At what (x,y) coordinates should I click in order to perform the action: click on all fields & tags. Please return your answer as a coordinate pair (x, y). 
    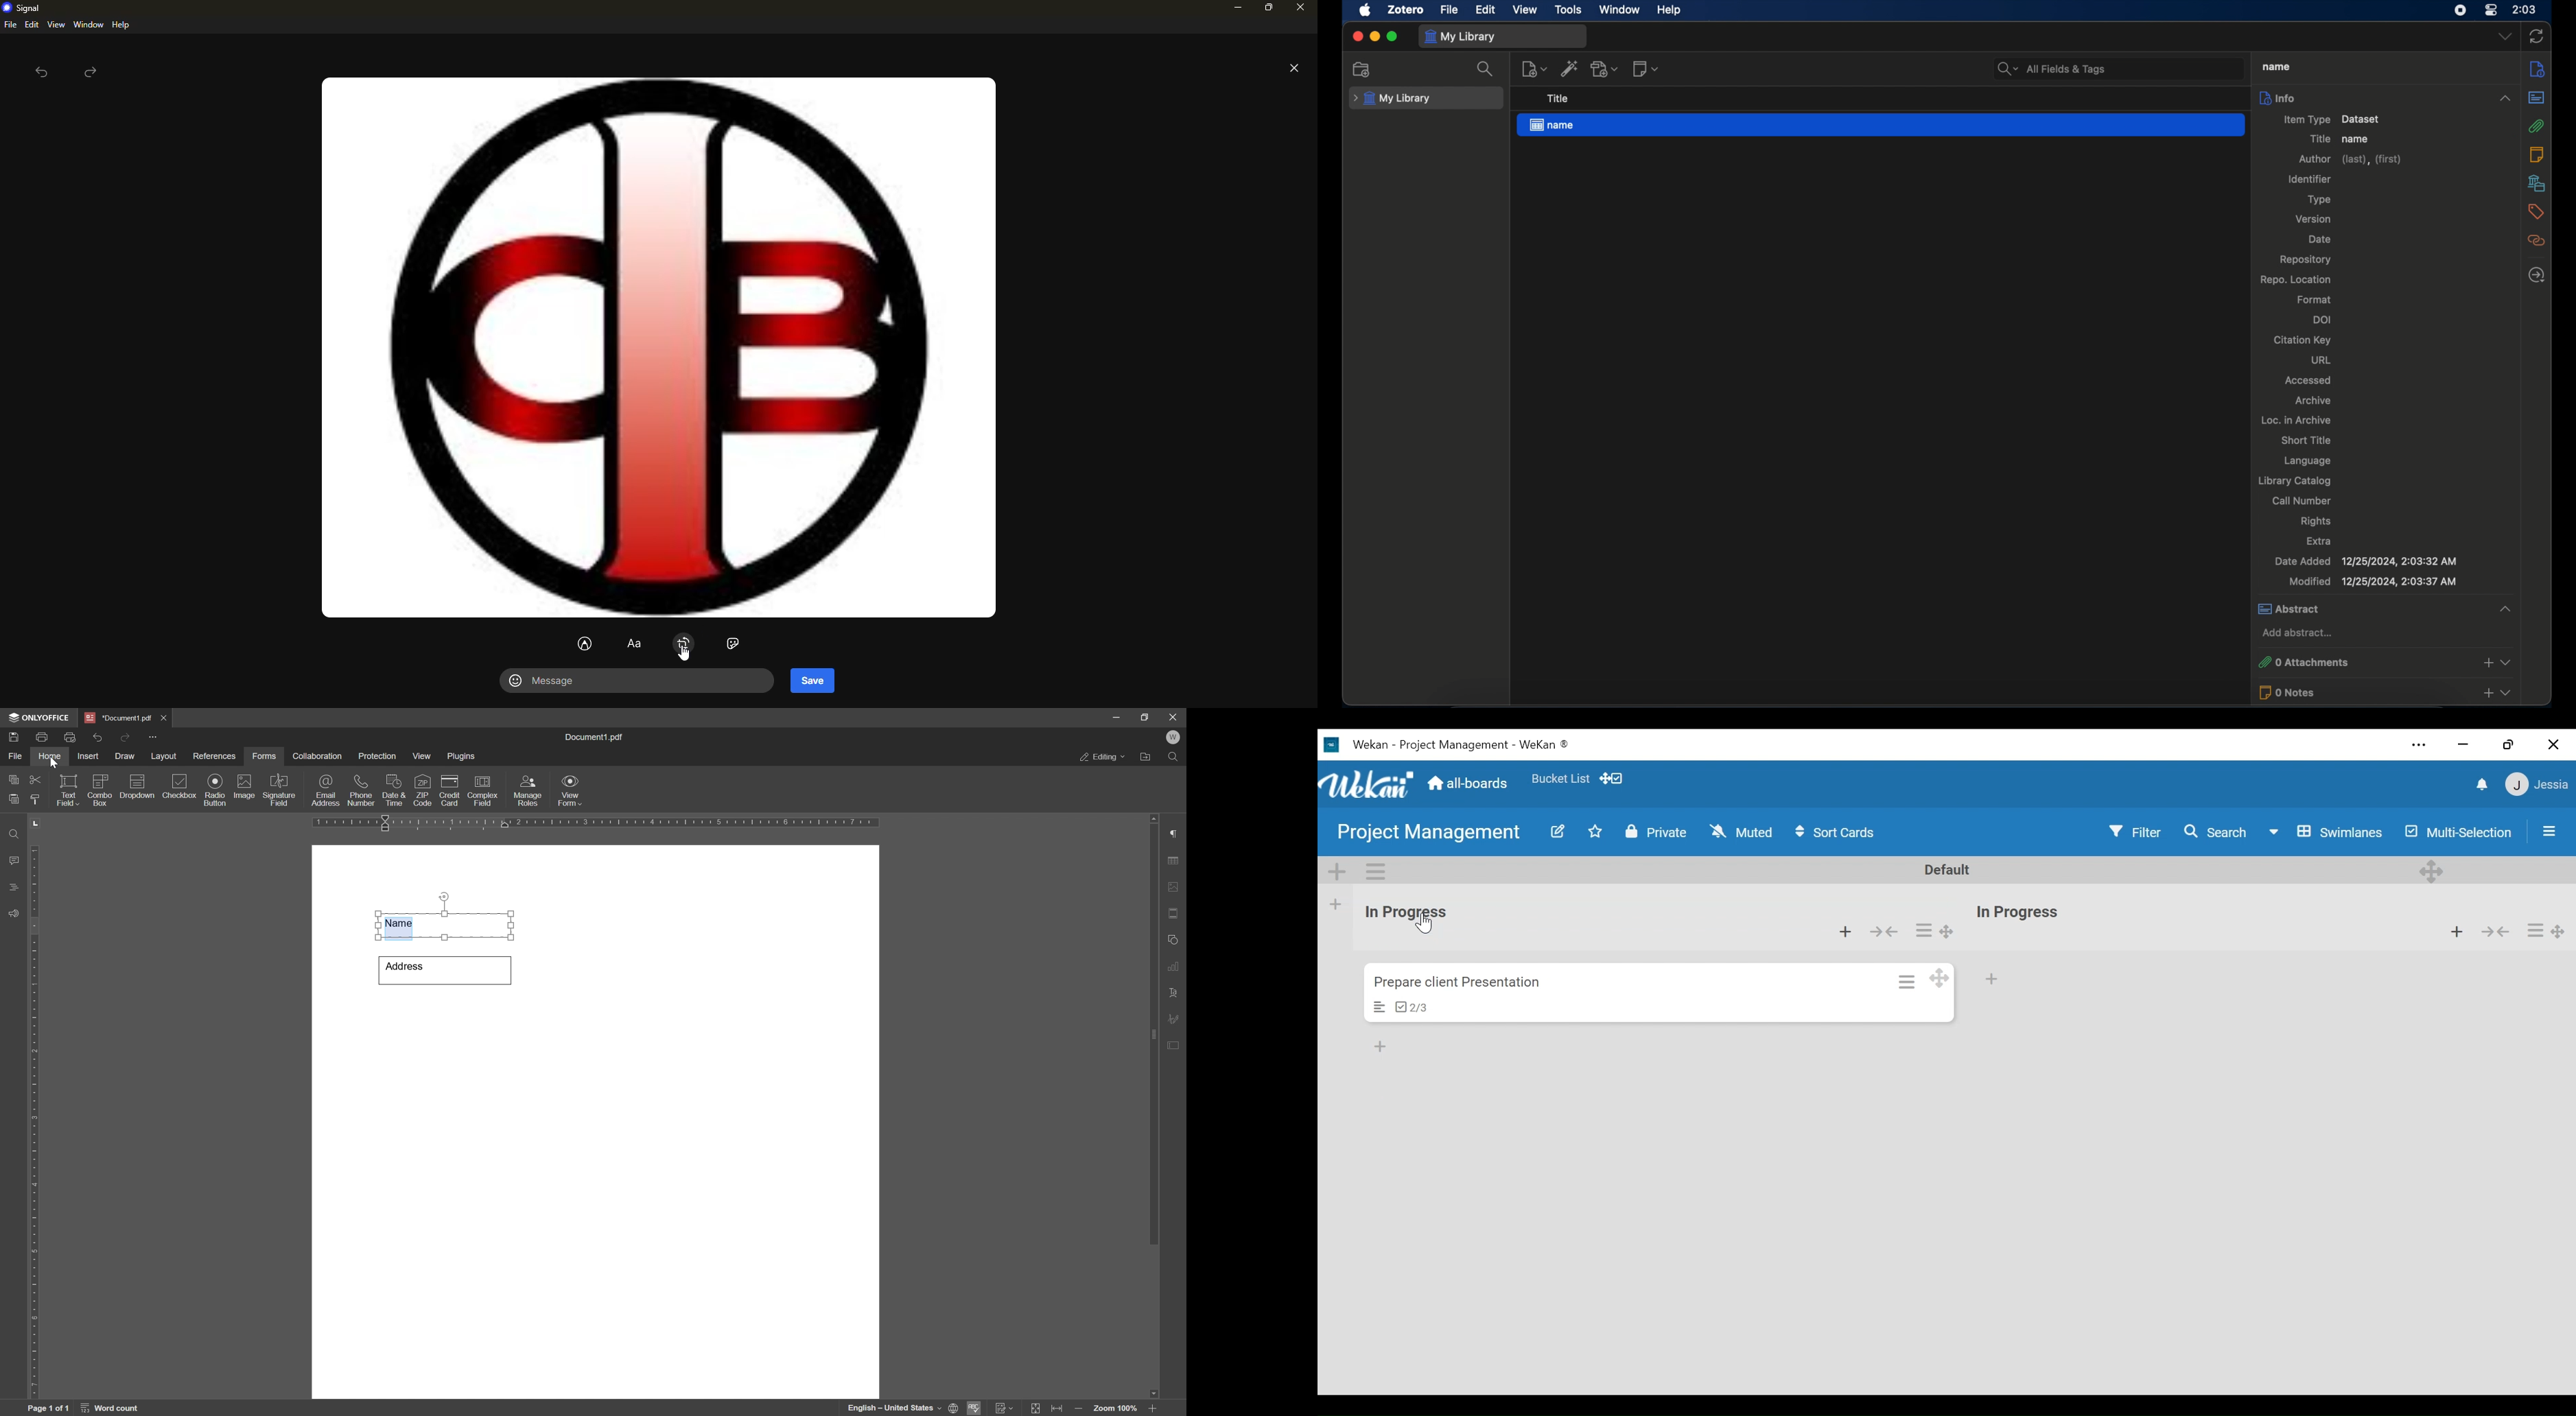
    Looking at the image, I should click on (2051, 69).